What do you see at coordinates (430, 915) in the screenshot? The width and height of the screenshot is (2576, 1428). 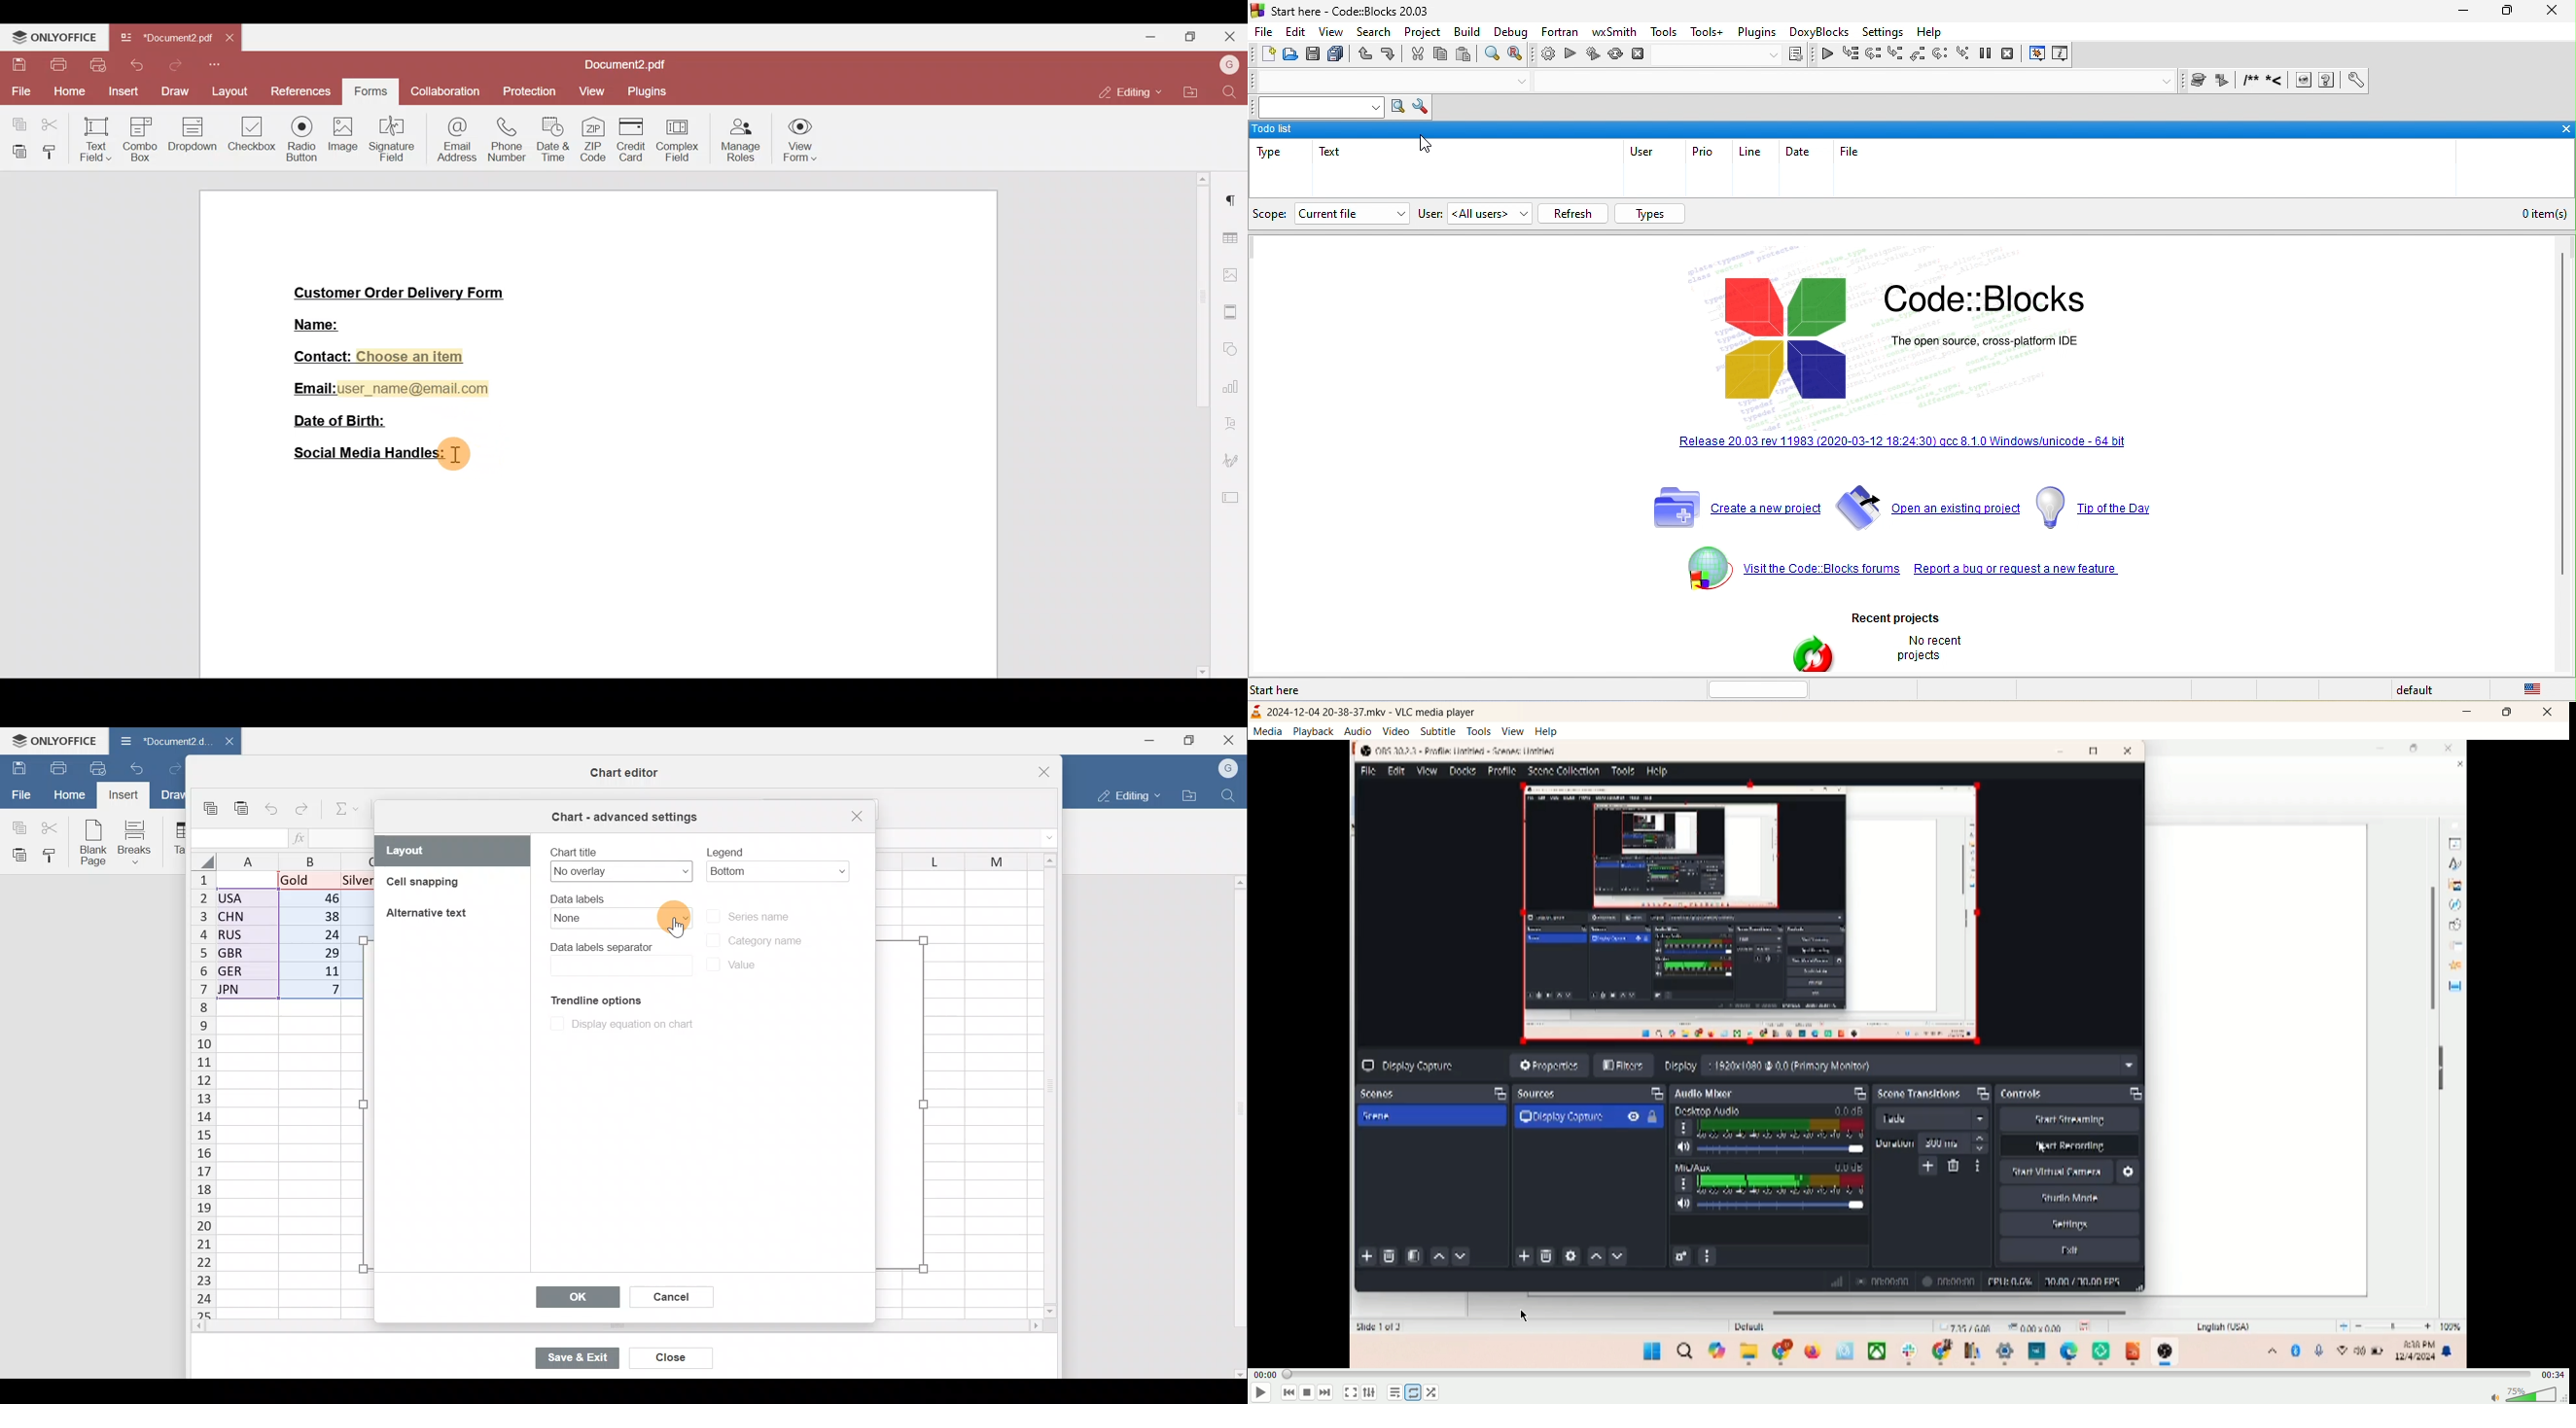 I see `Alternative text` at bounding box center [430, 915].